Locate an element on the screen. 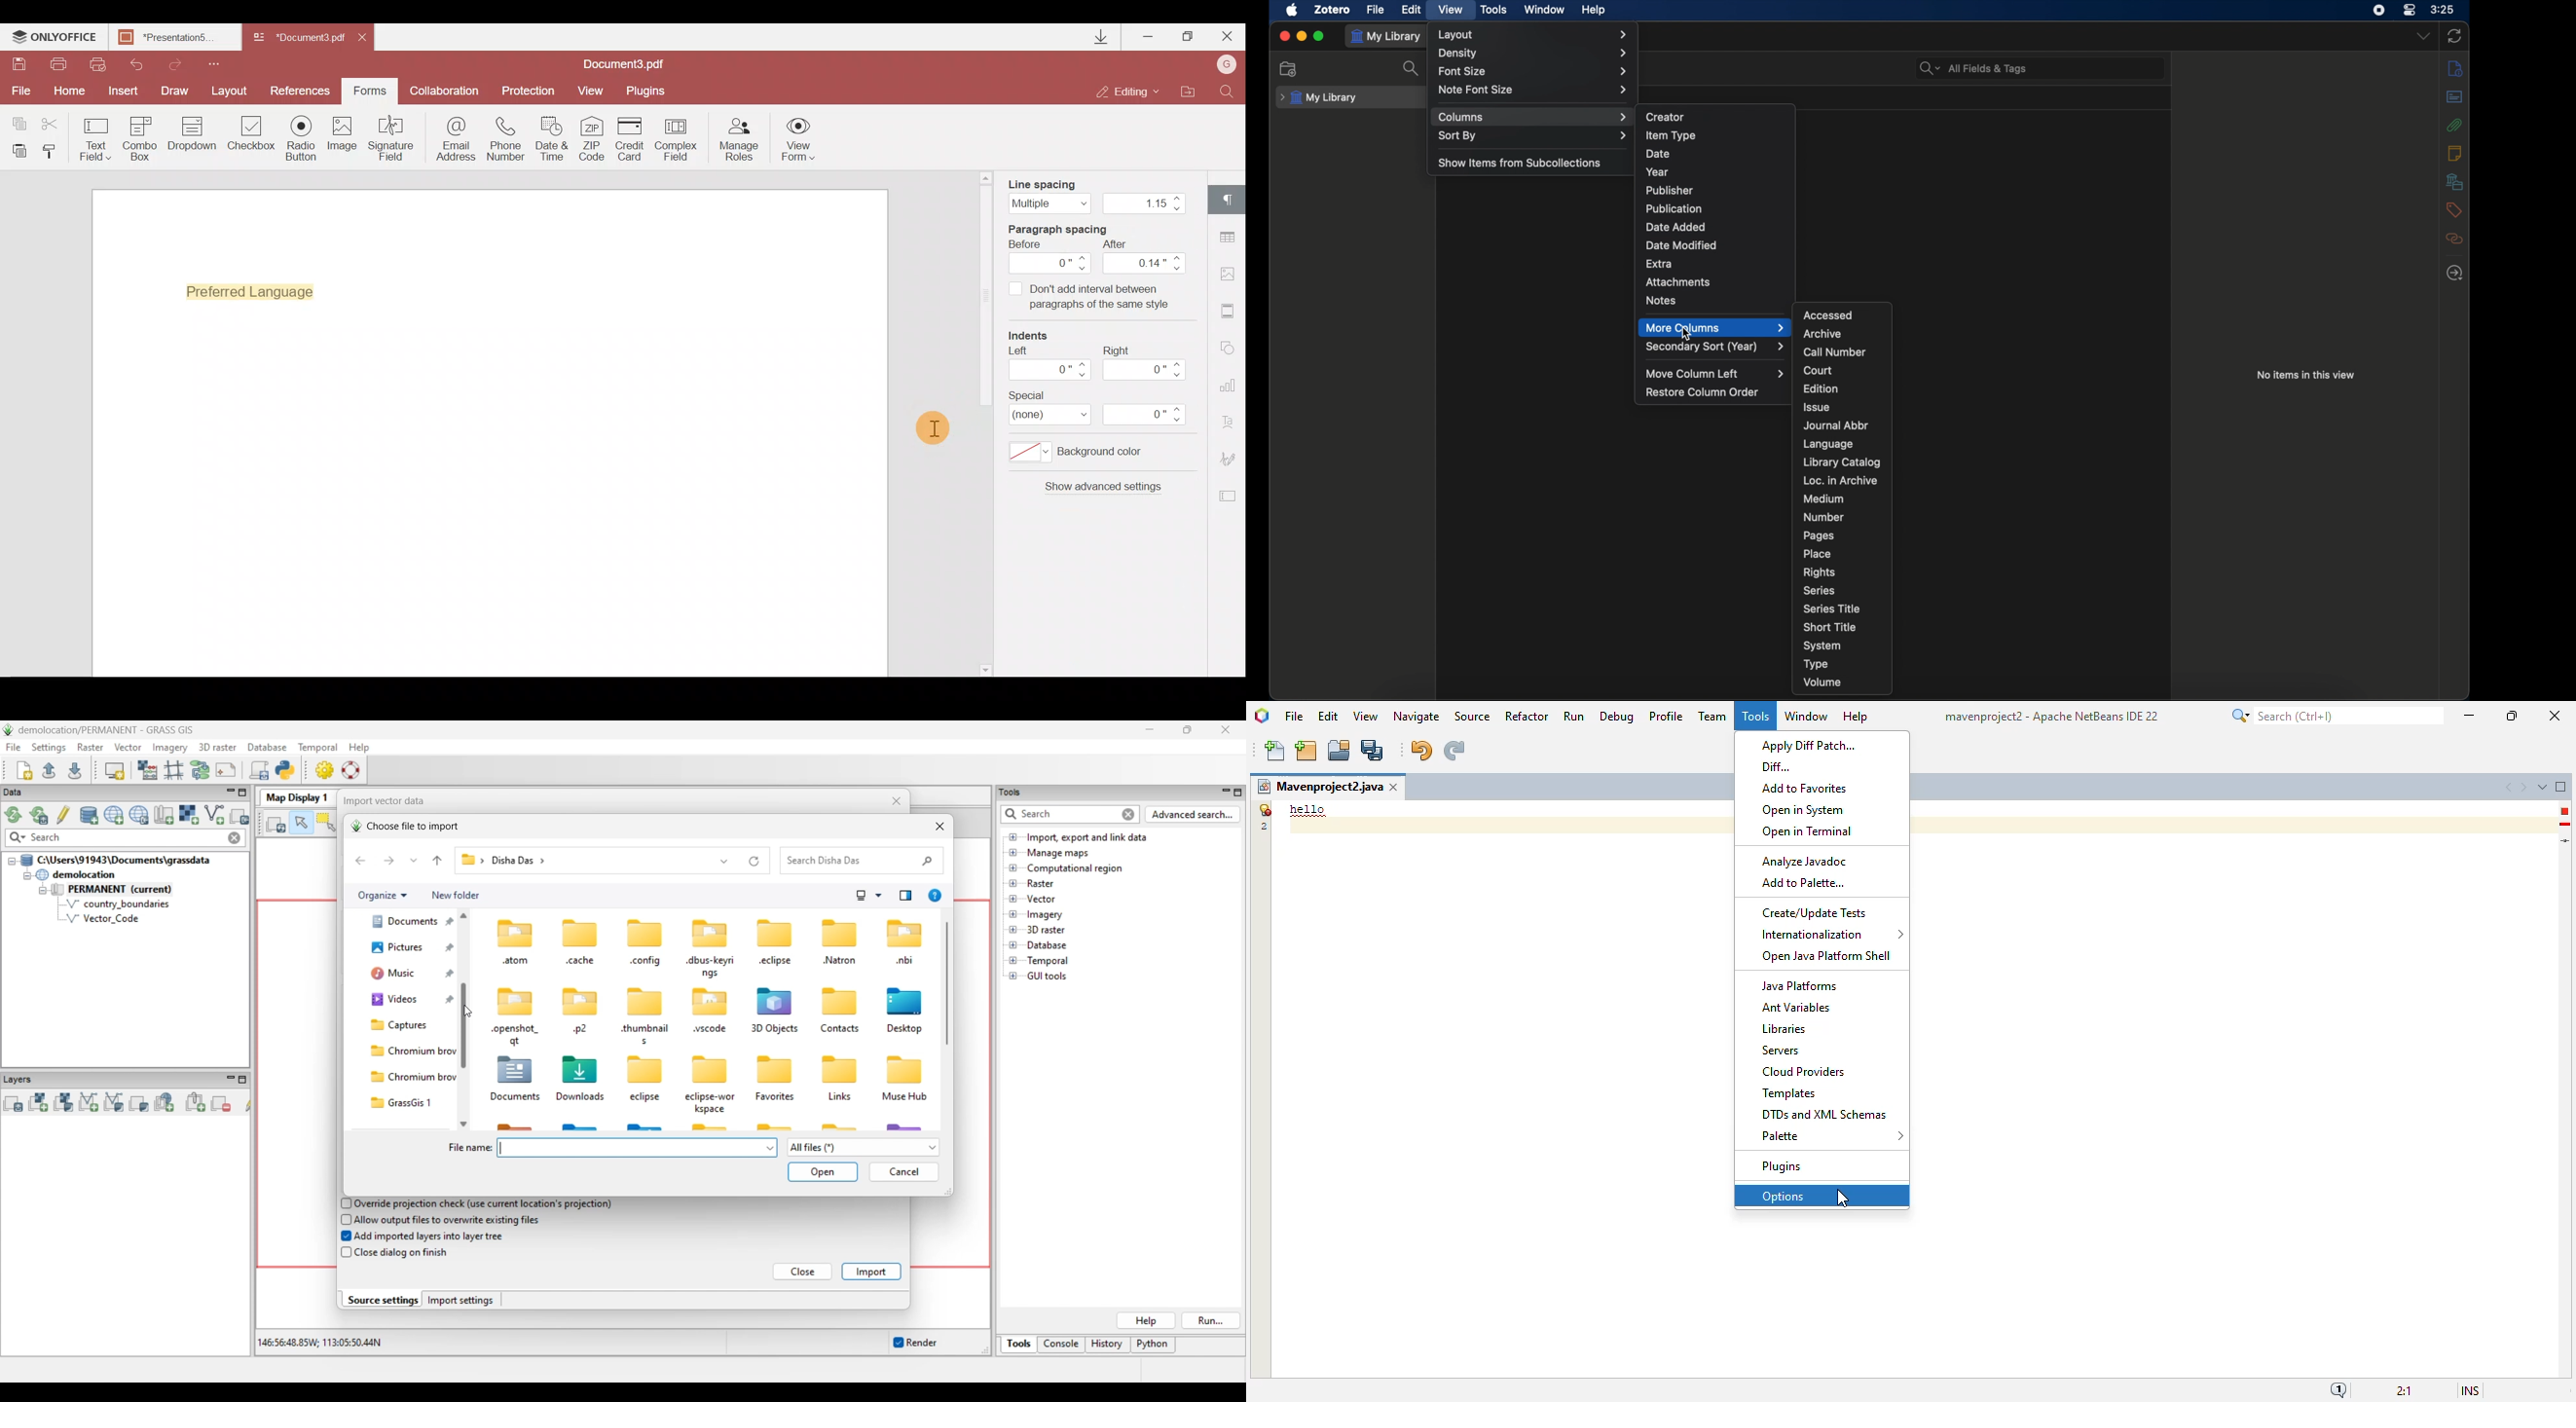 This screenshot has height=1428, width=2576. Maximize is located at coordinates (1188, 36).